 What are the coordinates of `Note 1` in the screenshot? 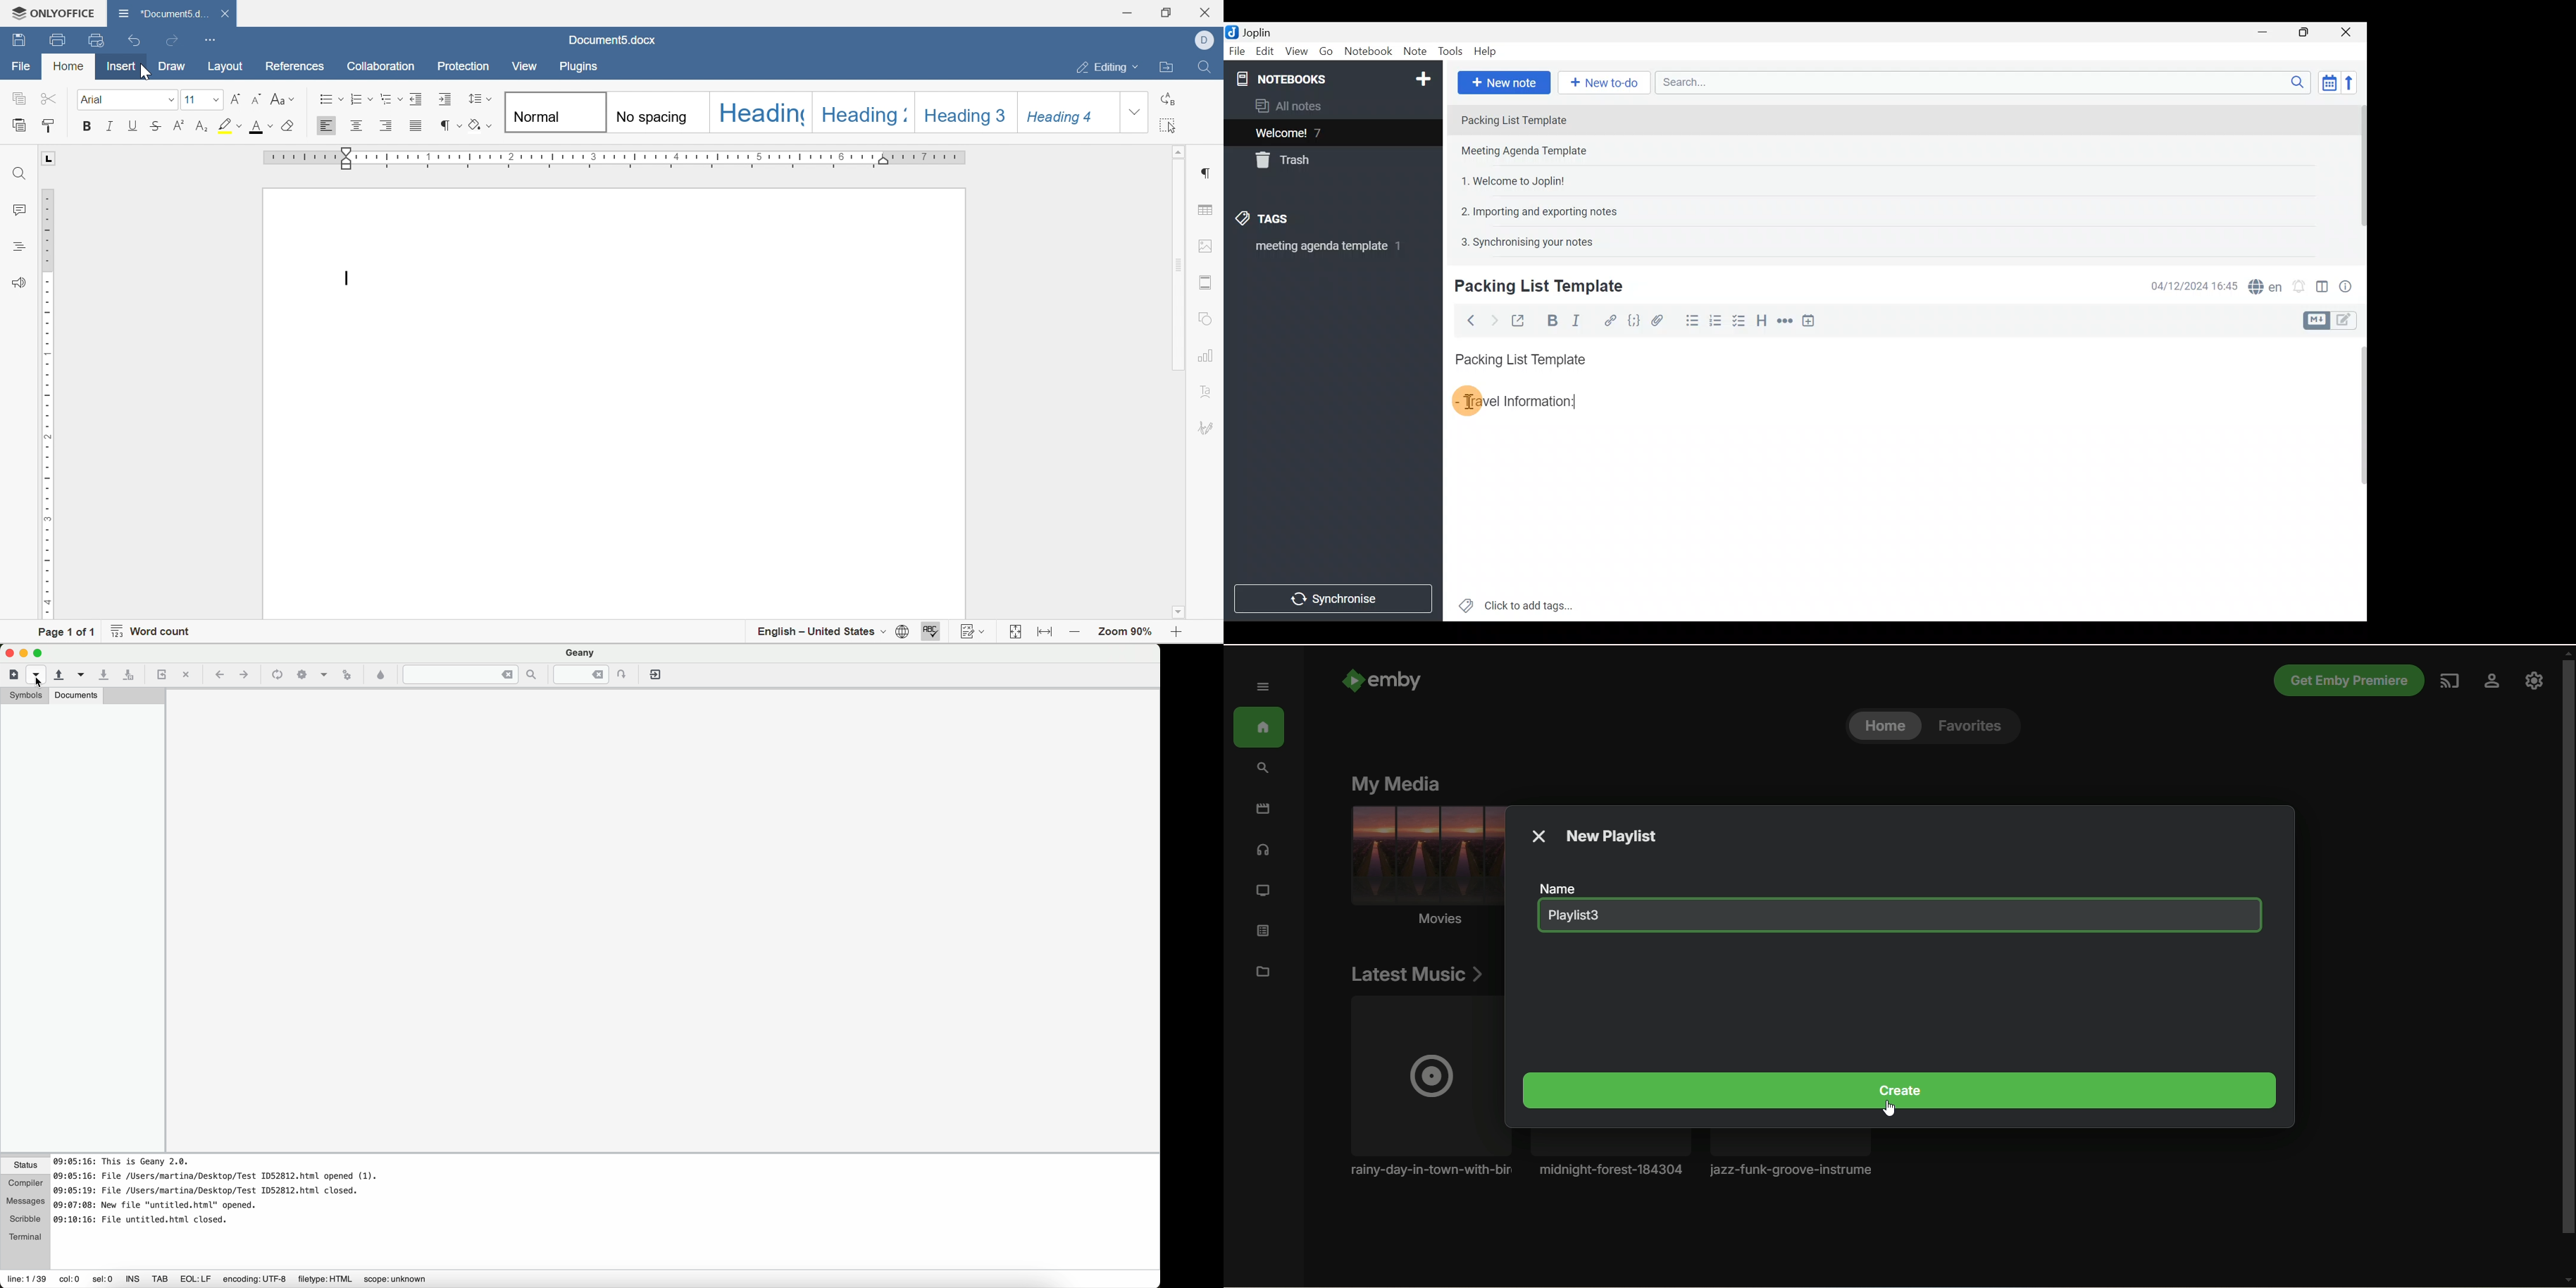 It's located at (1557, 119).